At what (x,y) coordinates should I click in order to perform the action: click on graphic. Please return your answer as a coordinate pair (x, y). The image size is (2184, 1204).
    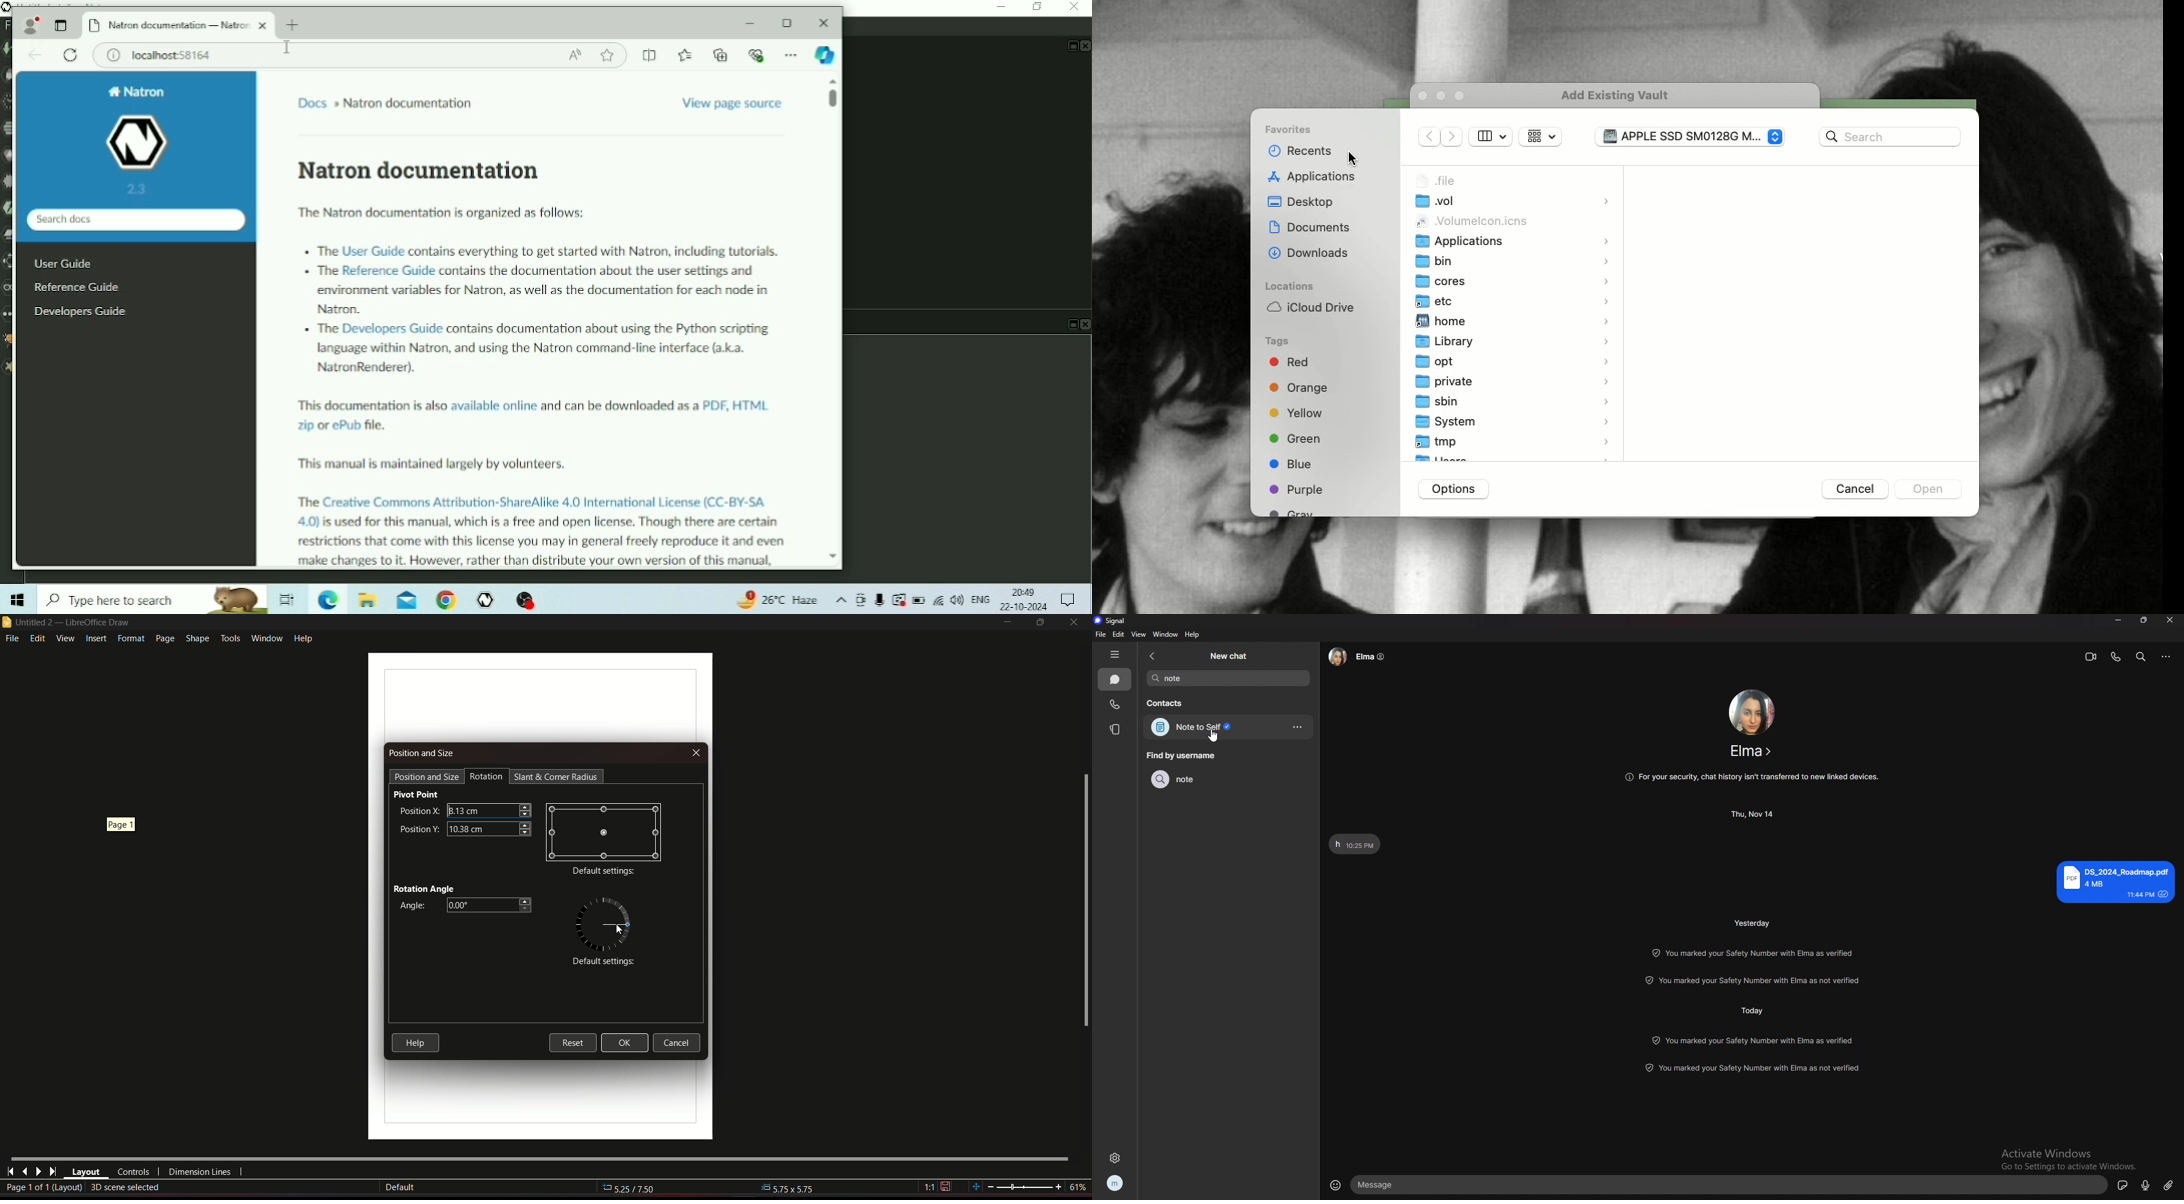
    Looking at the image, I should click on (604, 832).